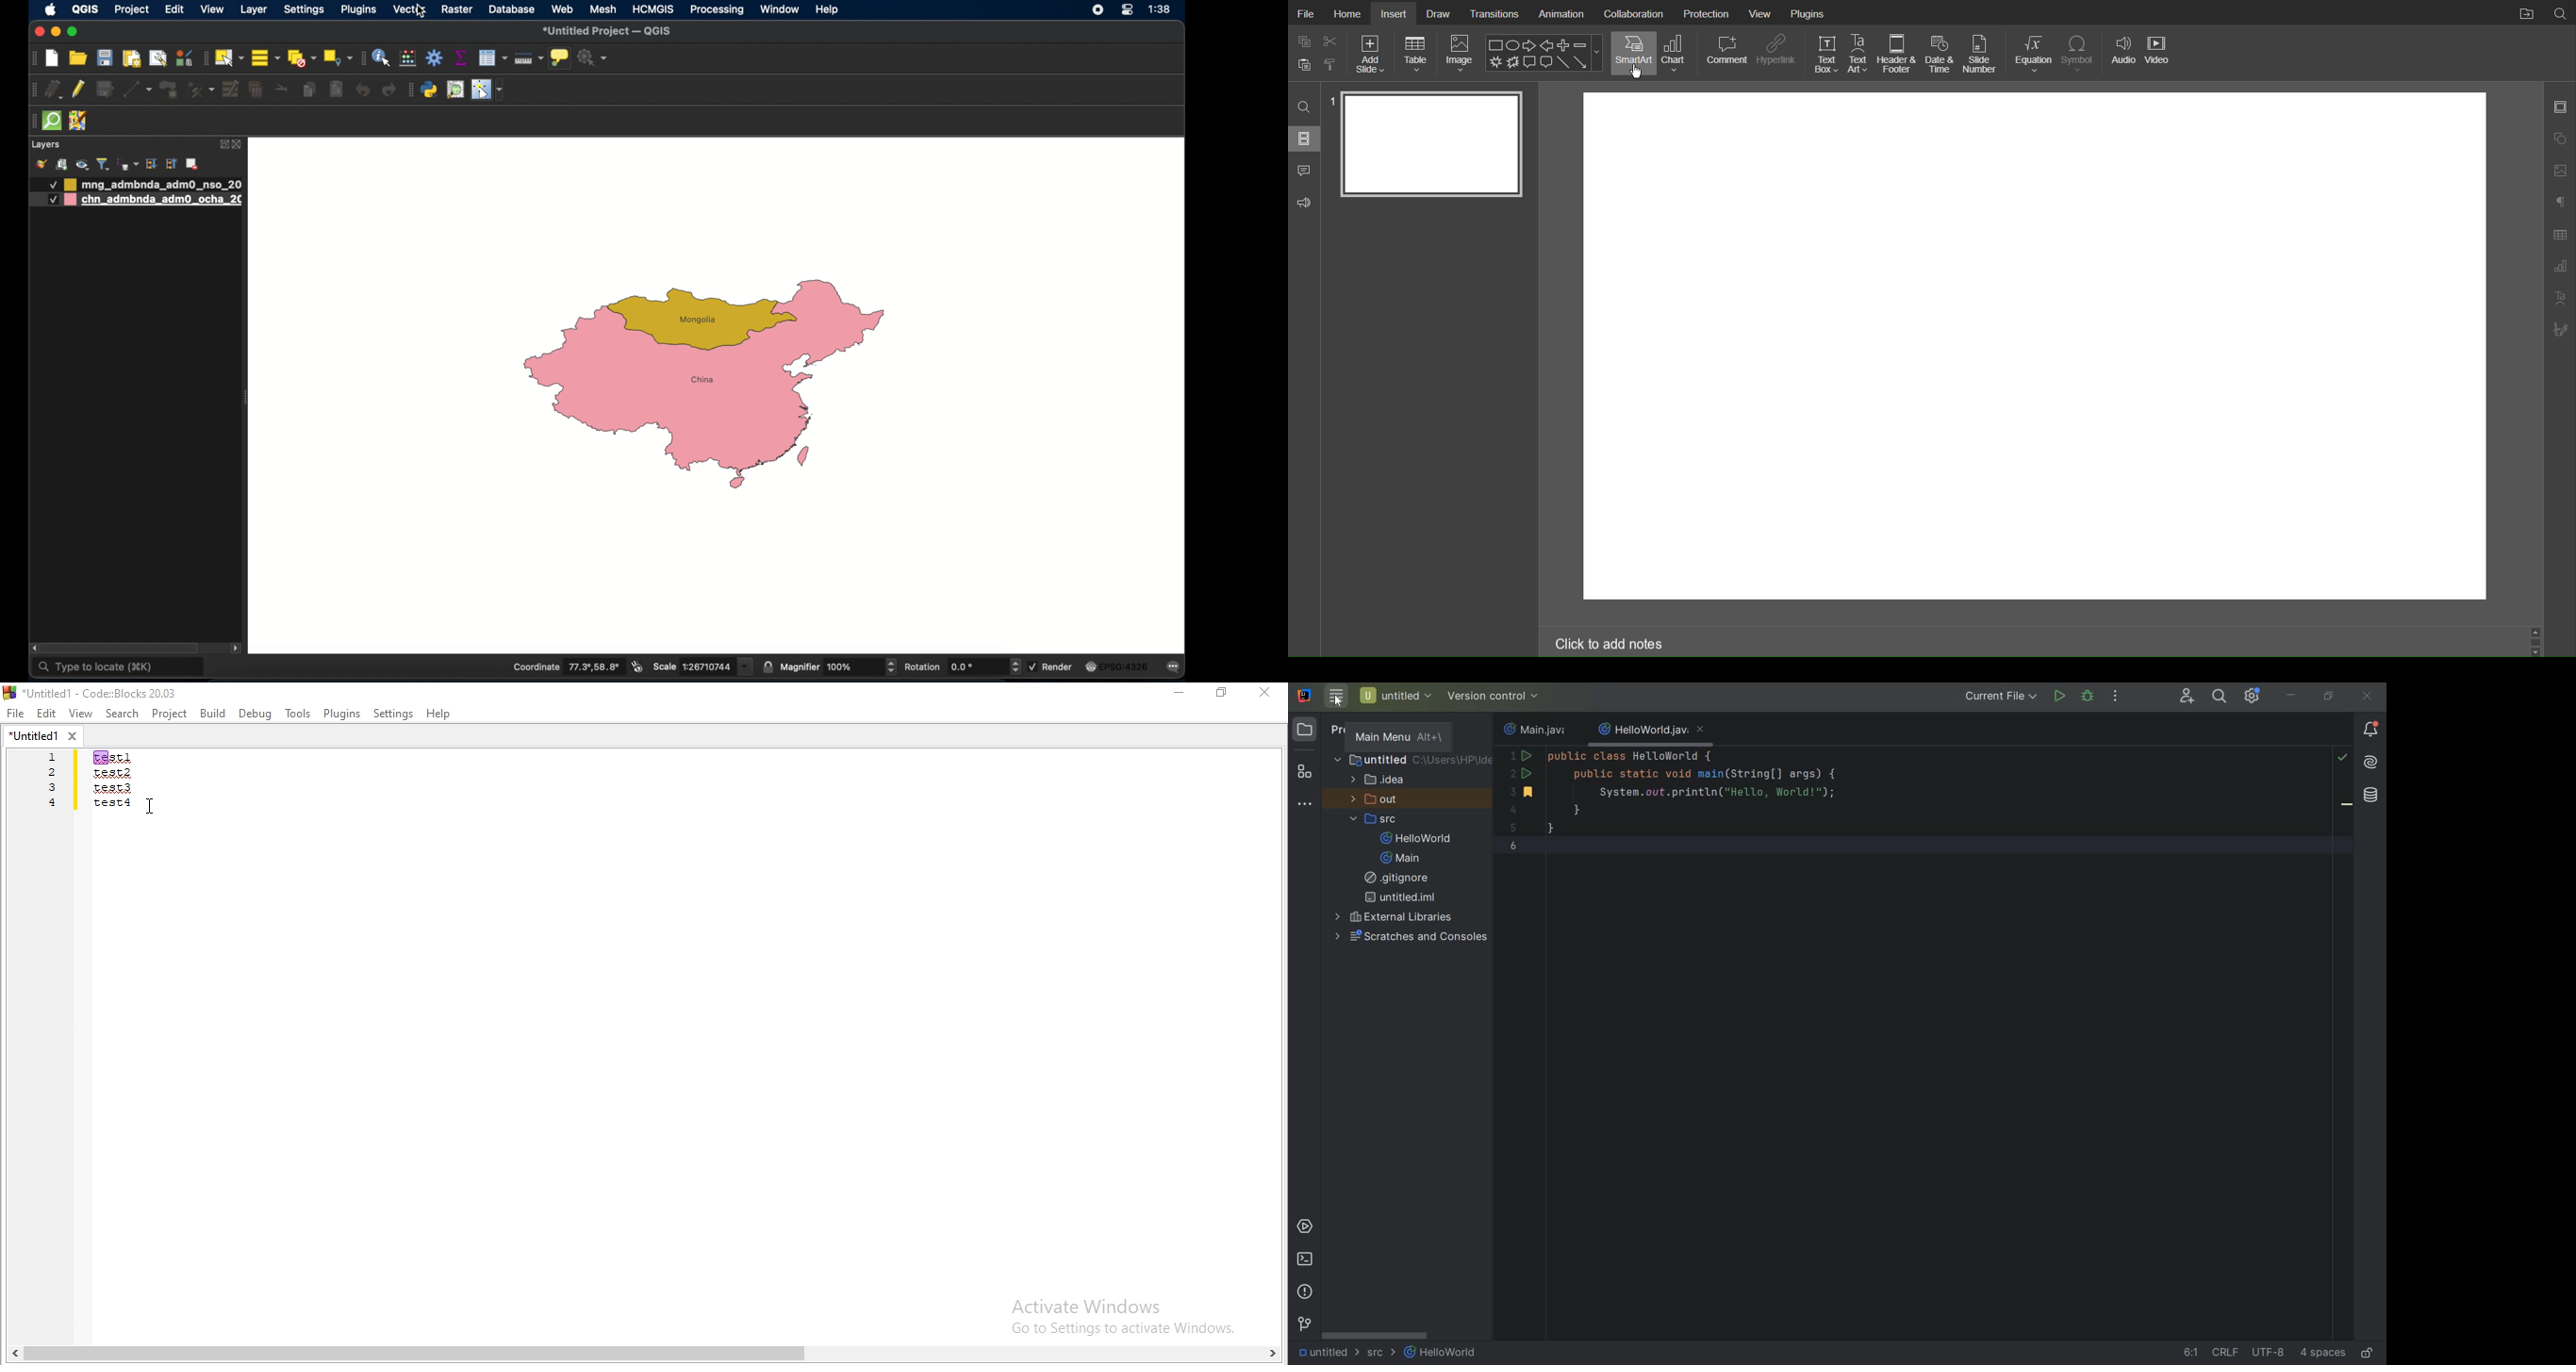  I want to click on save project, so click(106, 58).